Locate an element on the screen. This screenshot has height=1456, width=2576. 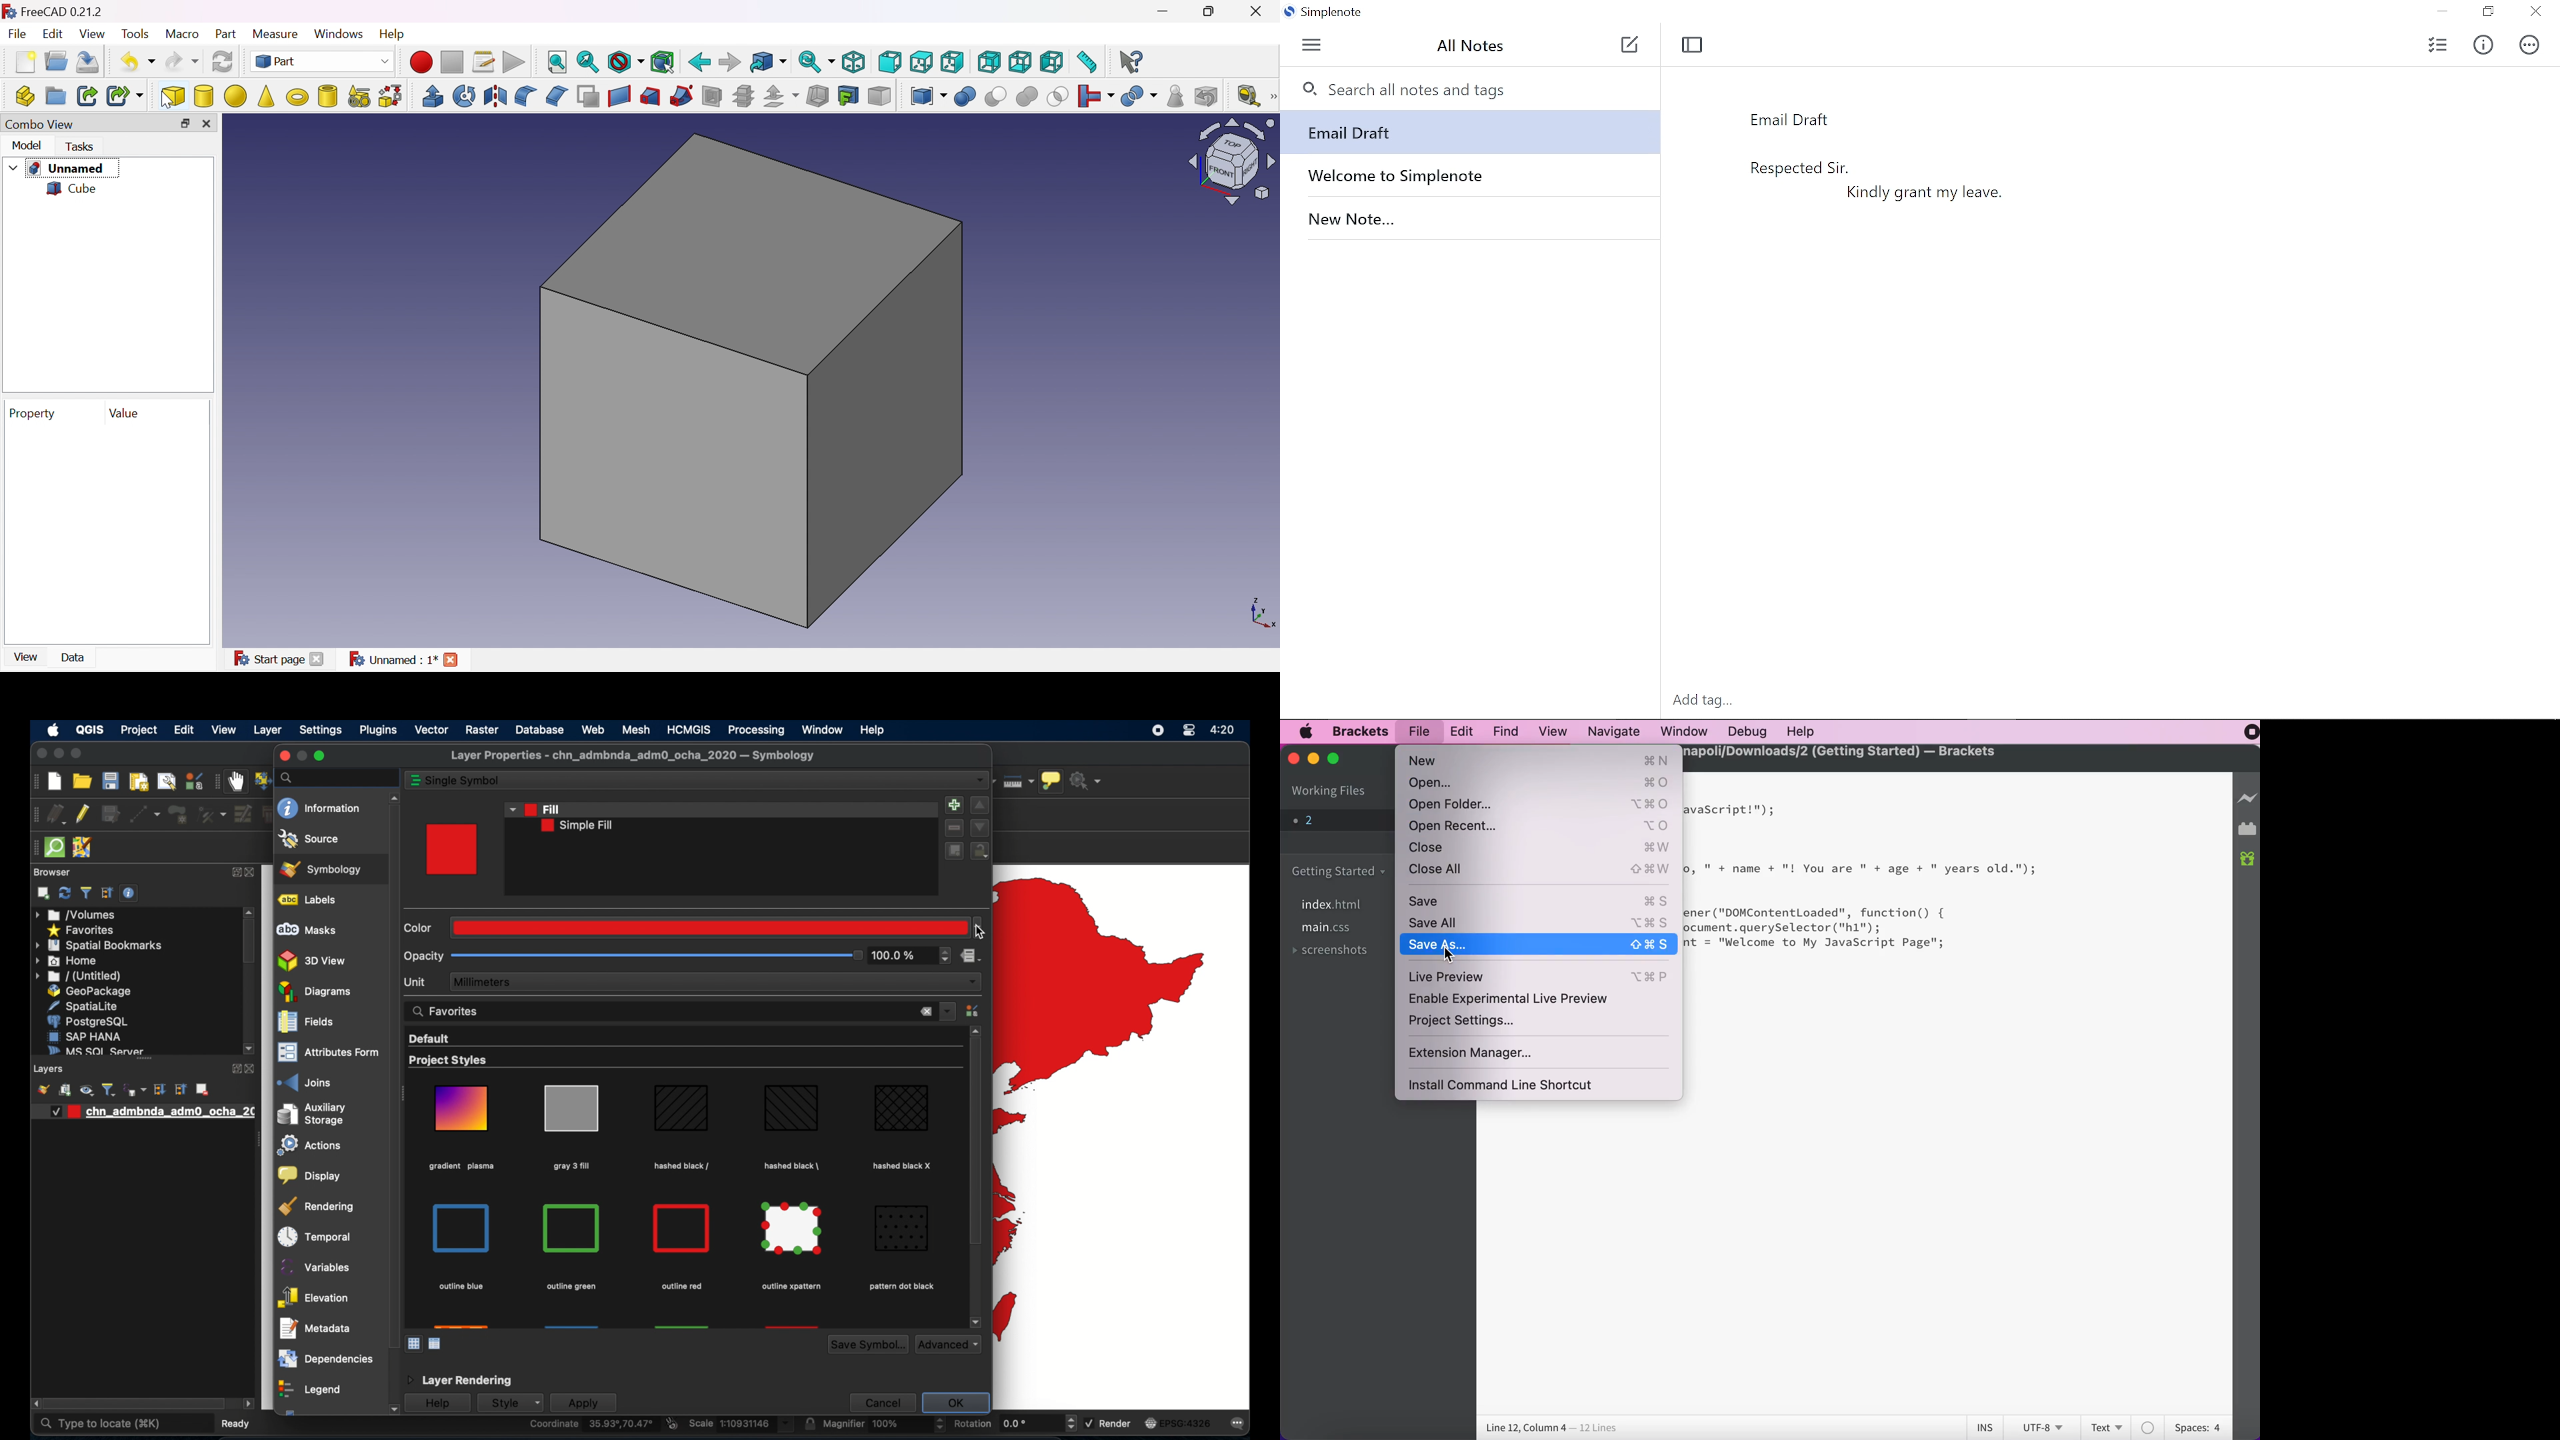
/Users/mariasusananapoli/Downloads/2 (Getting Started) — Brackets is located at coordinates (1842, 752).